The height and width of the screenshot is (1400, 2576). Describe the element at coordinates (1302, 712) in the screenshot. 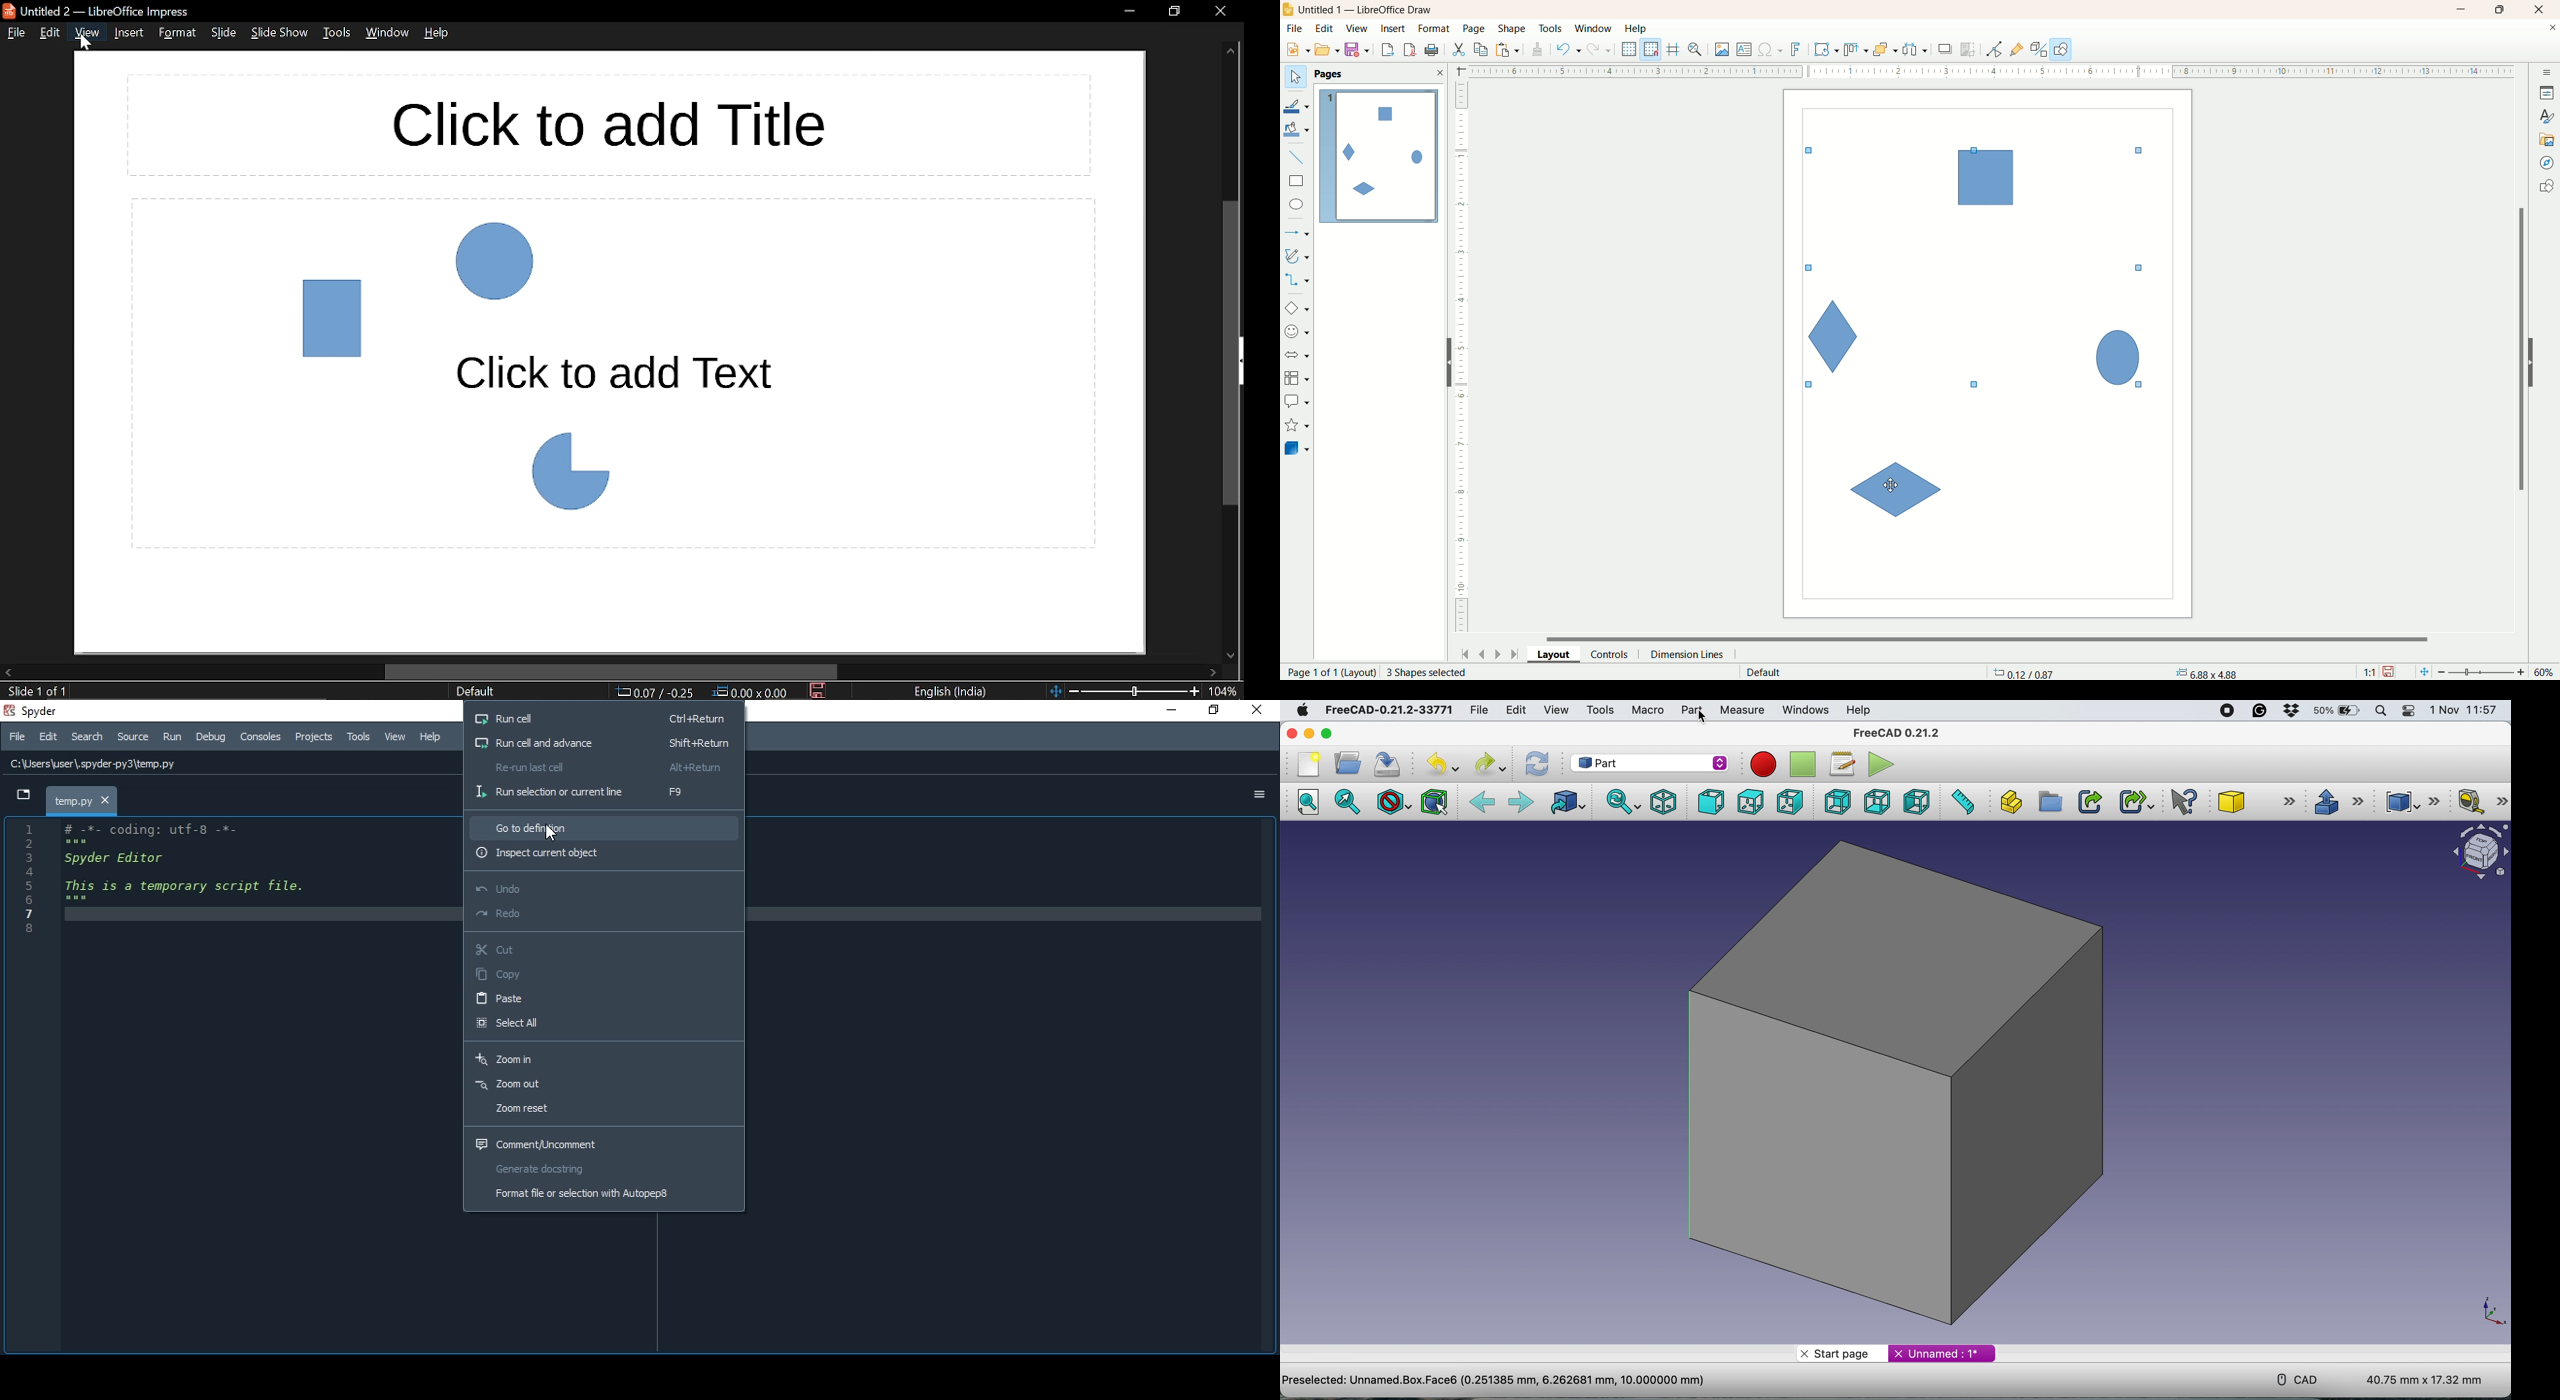

I see `system logo` at that location.